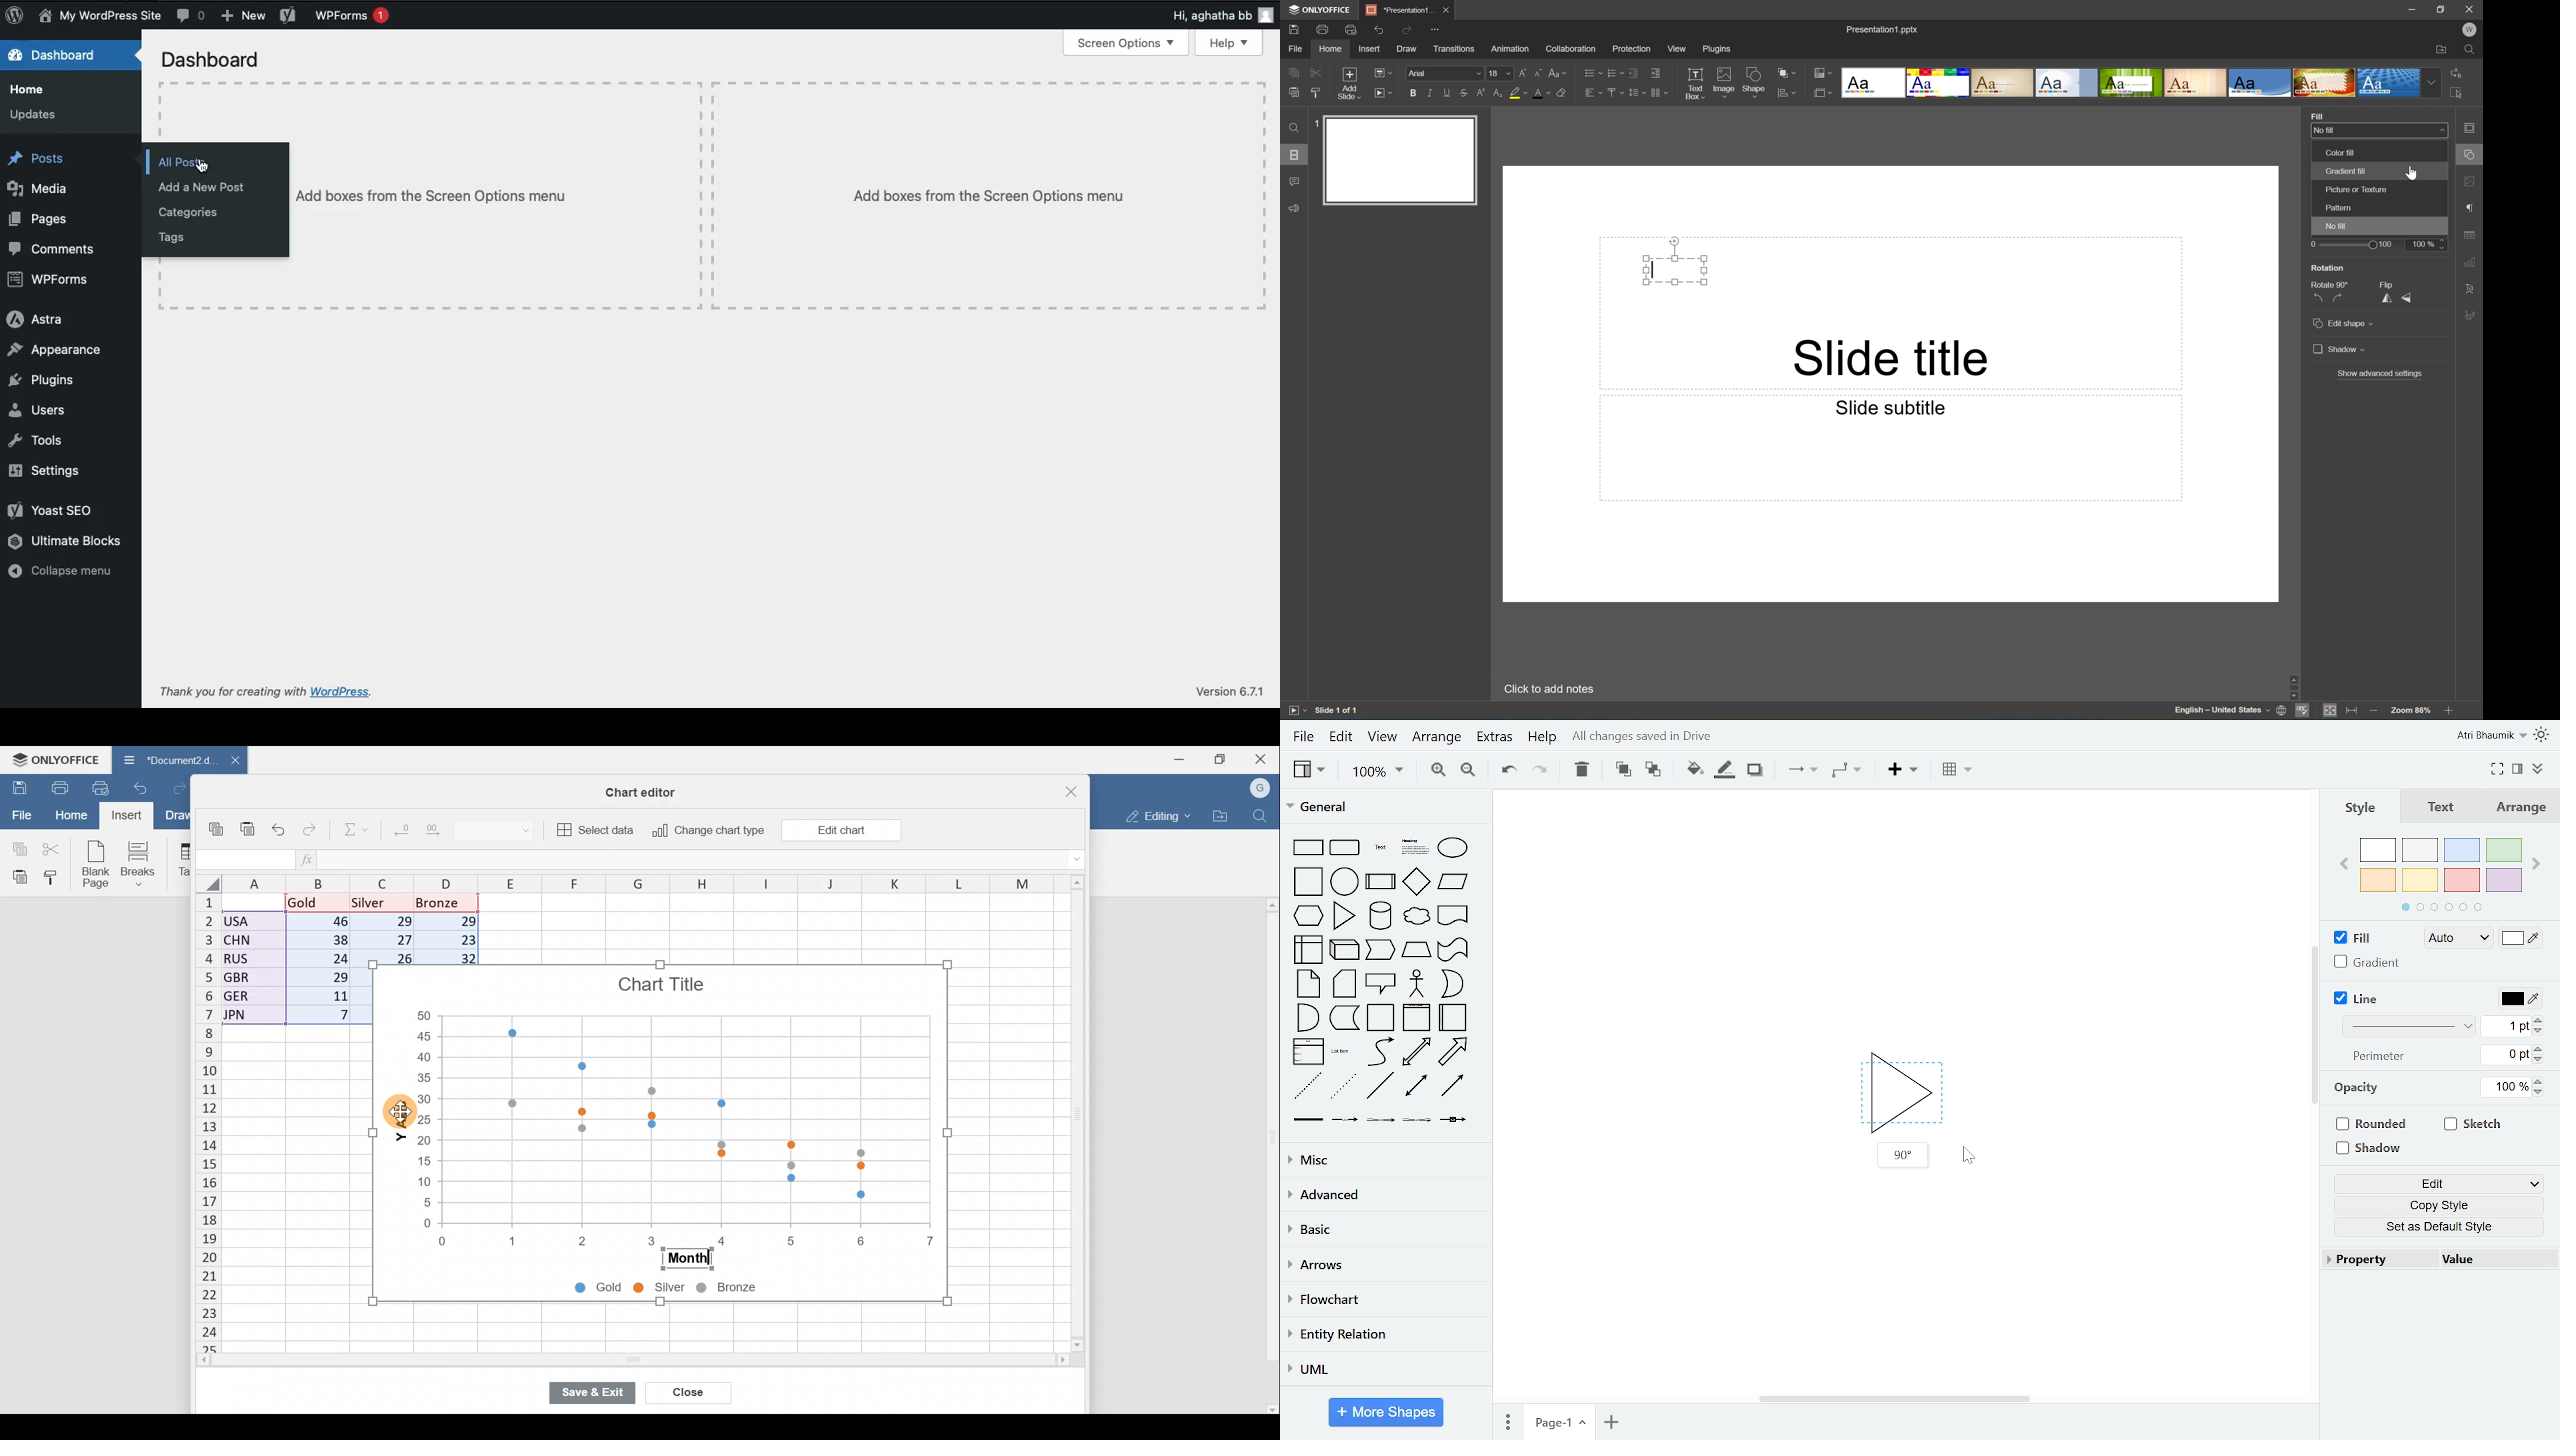 The height and width of the screenshot is (1456, 2576). What do you see at coordinates (1540, 93) in the screenshot?
I see `Font color` at bounding box center [1540, 93].